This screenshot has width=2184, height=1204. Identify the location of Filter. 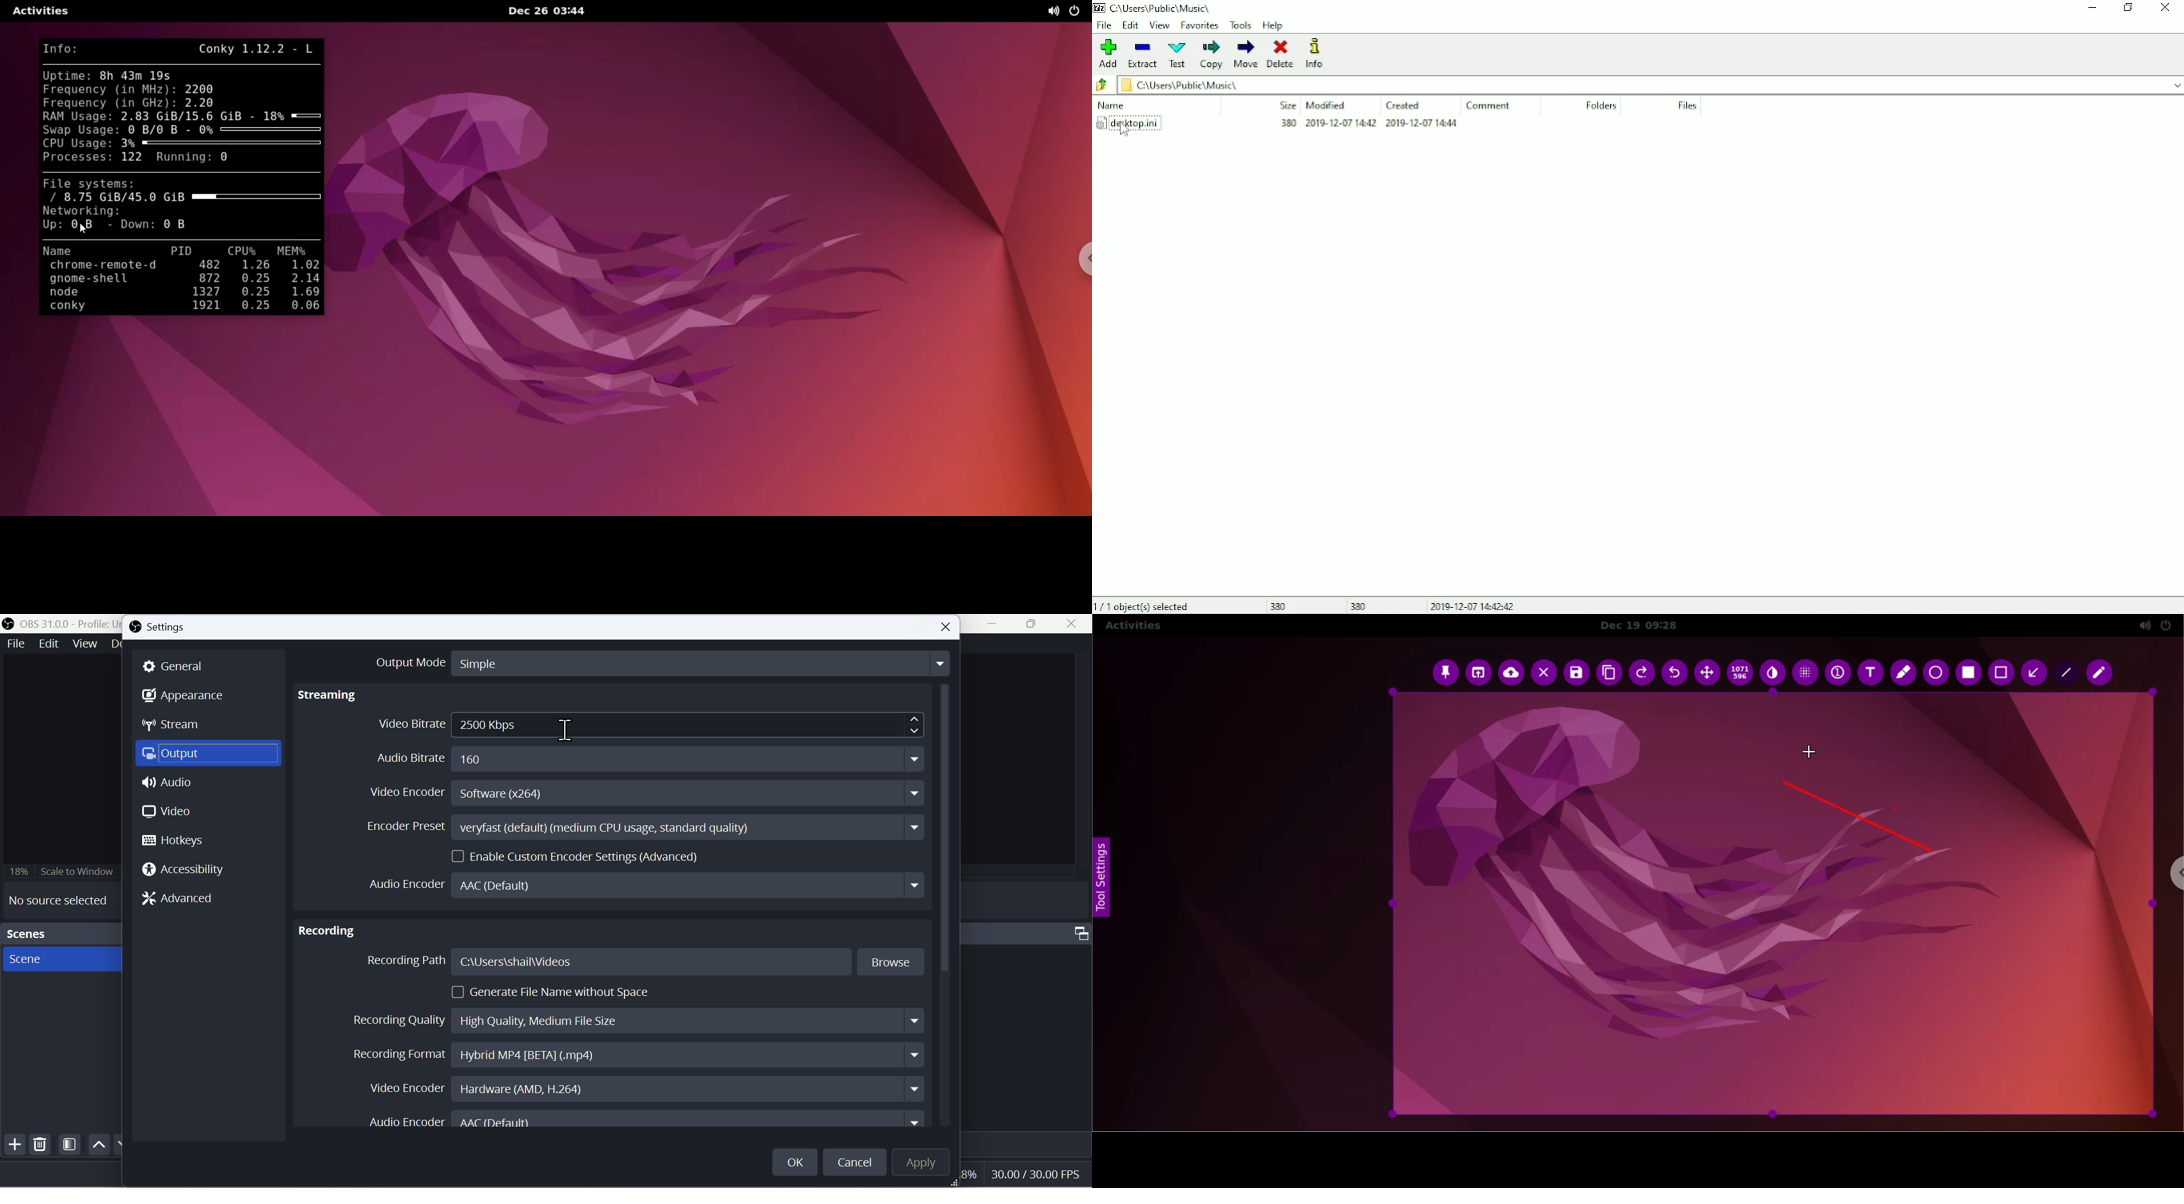
(70, 1147).